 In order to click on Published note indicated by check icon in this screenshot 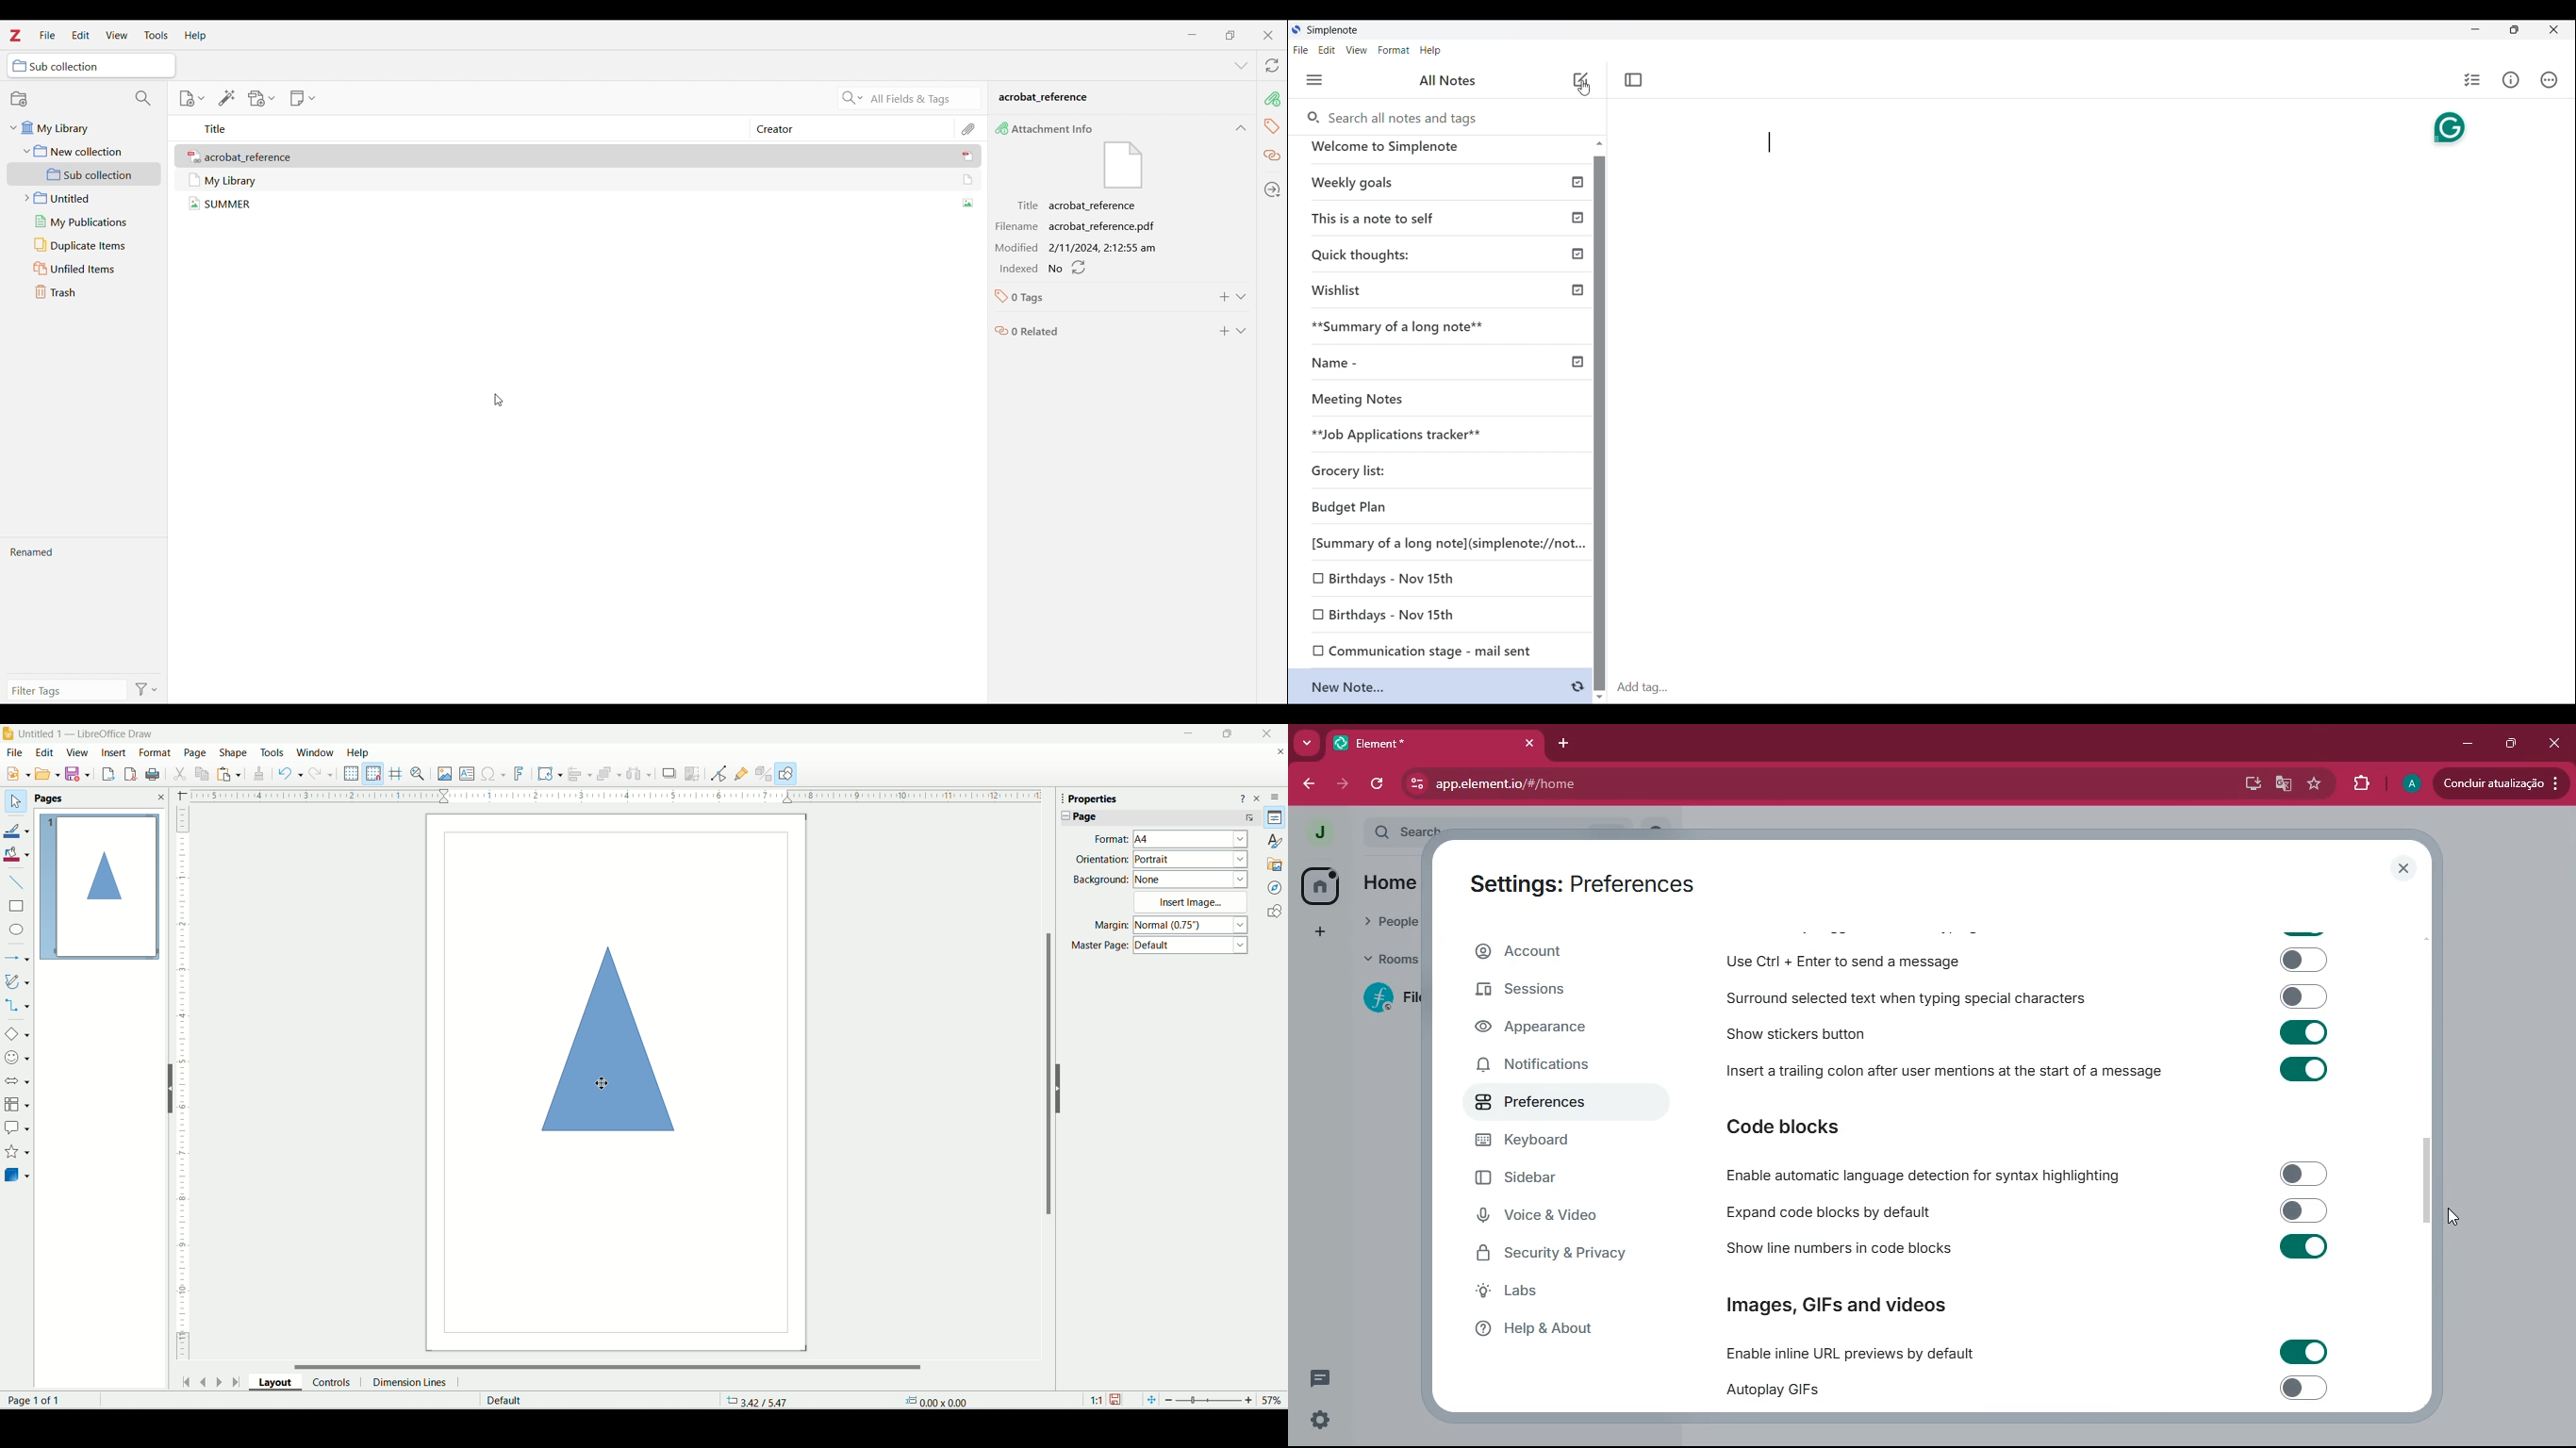, I will do `click(1448, 223)`.